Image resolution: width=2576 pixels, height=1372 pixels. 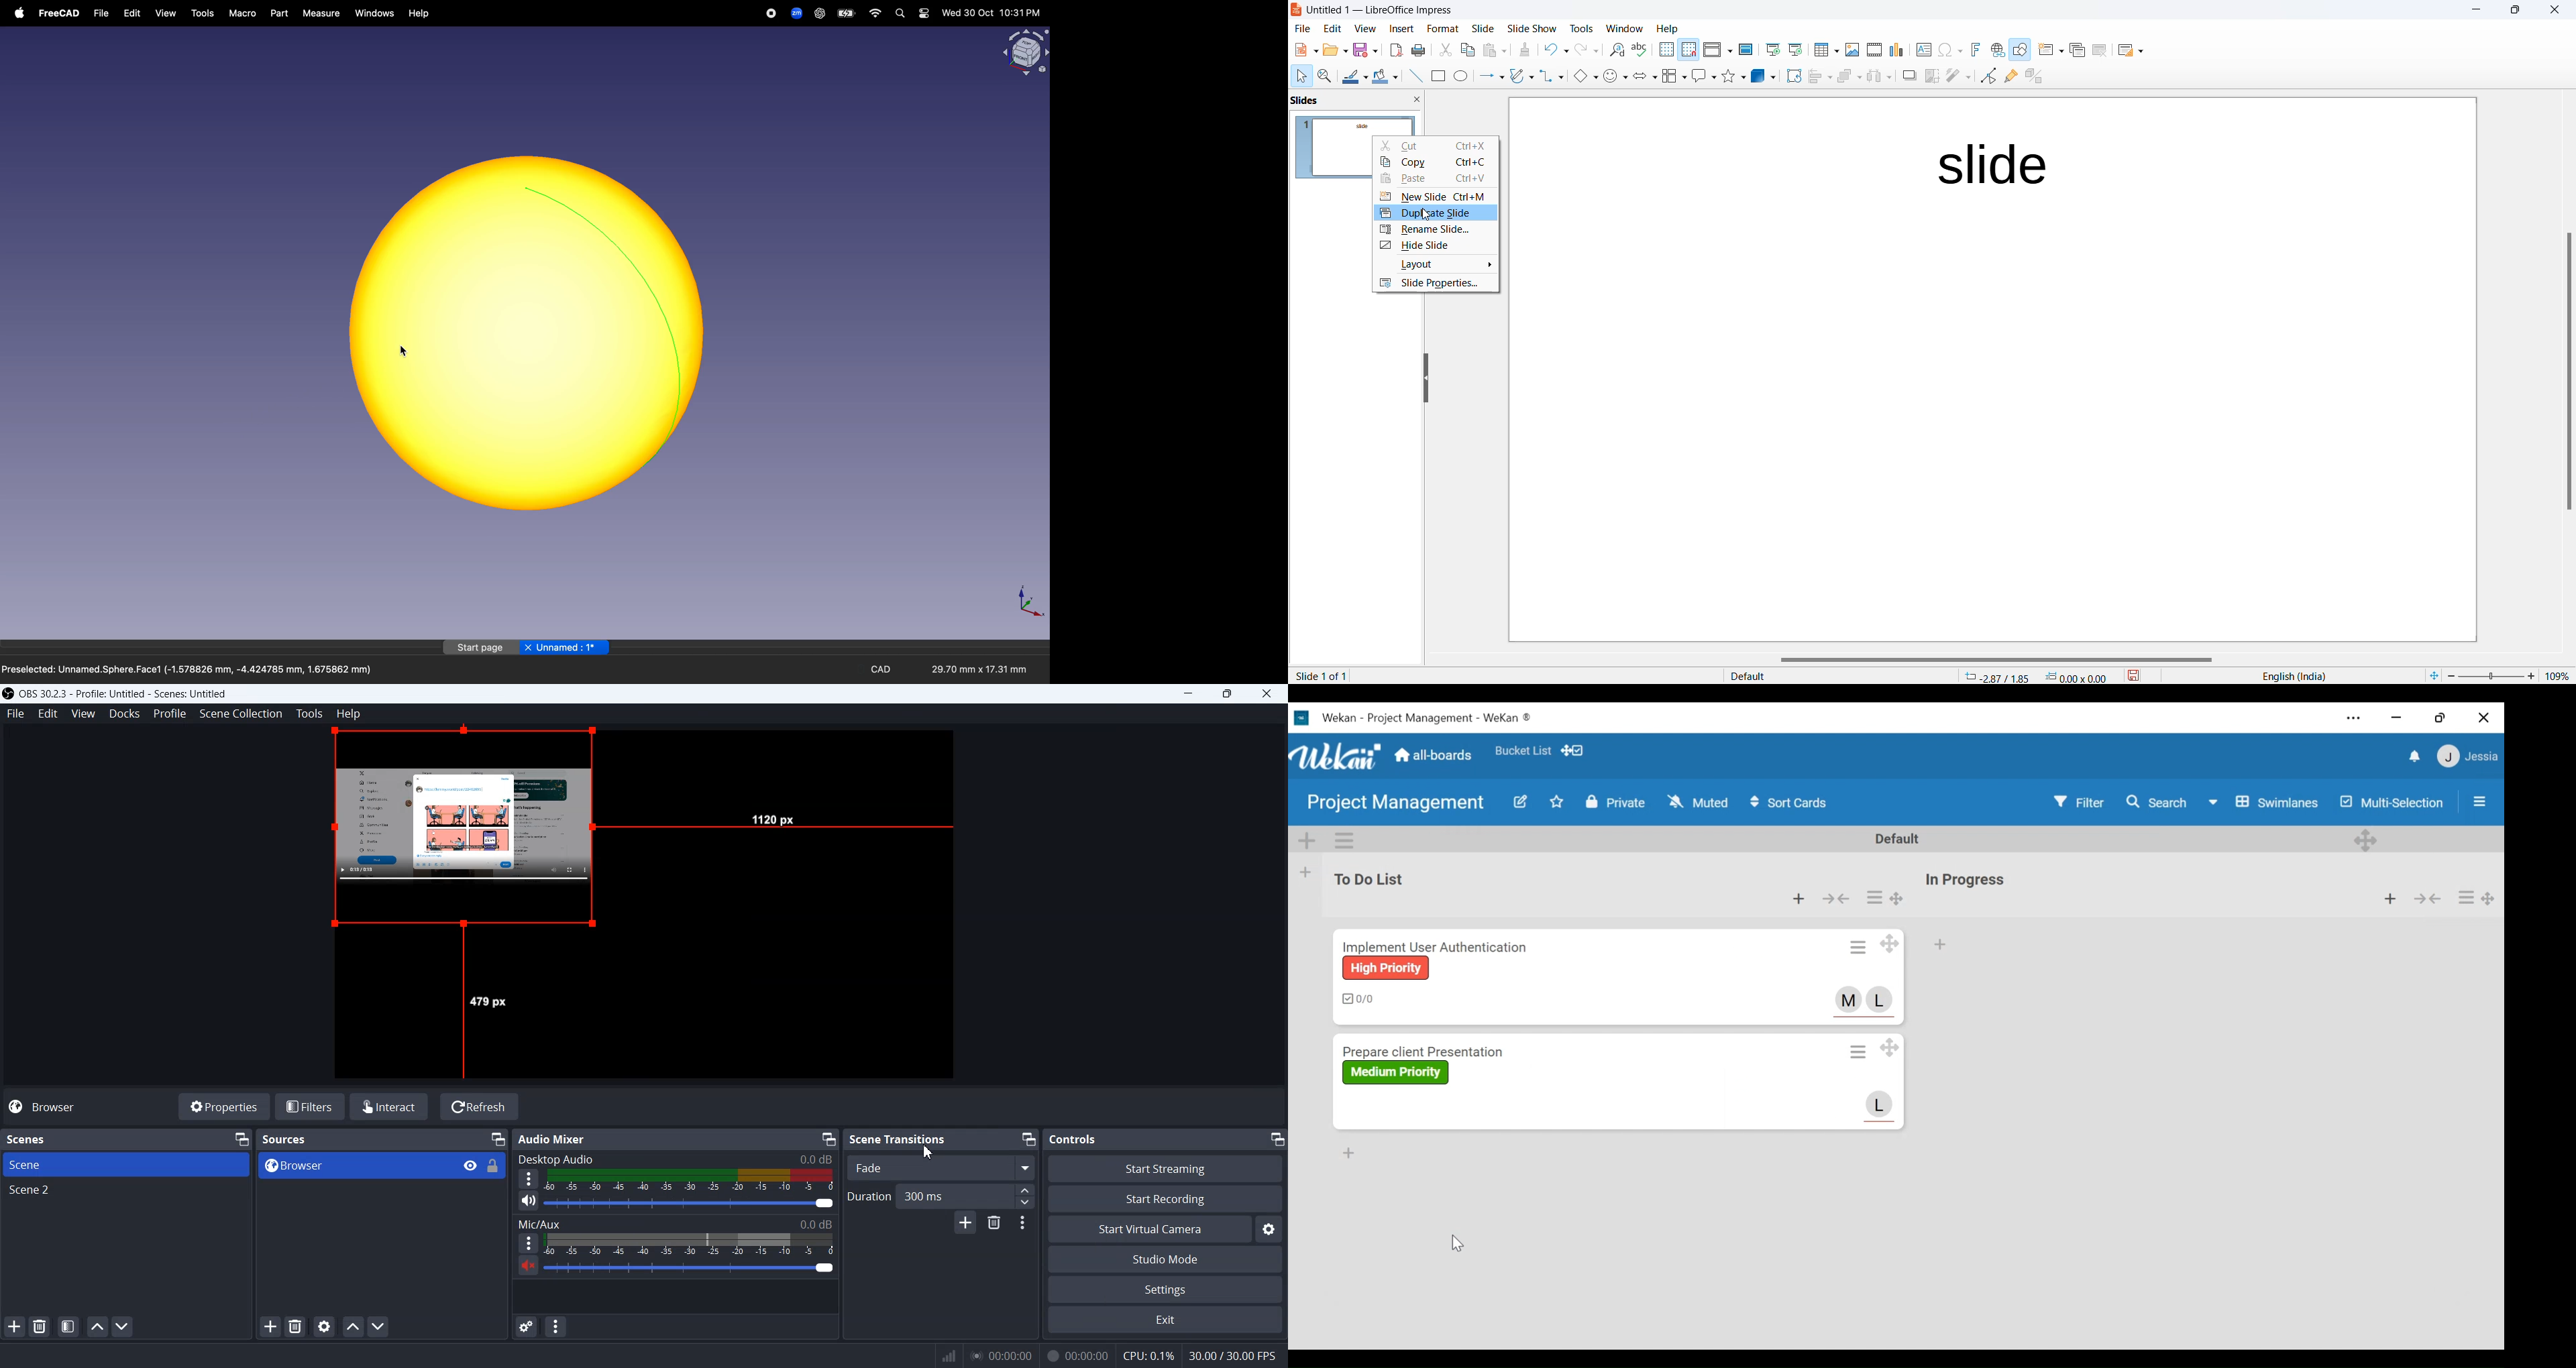 What do you see at coordinates (130, 13) in the screenshot?
I see `edit` at bounding box center [130, 13].